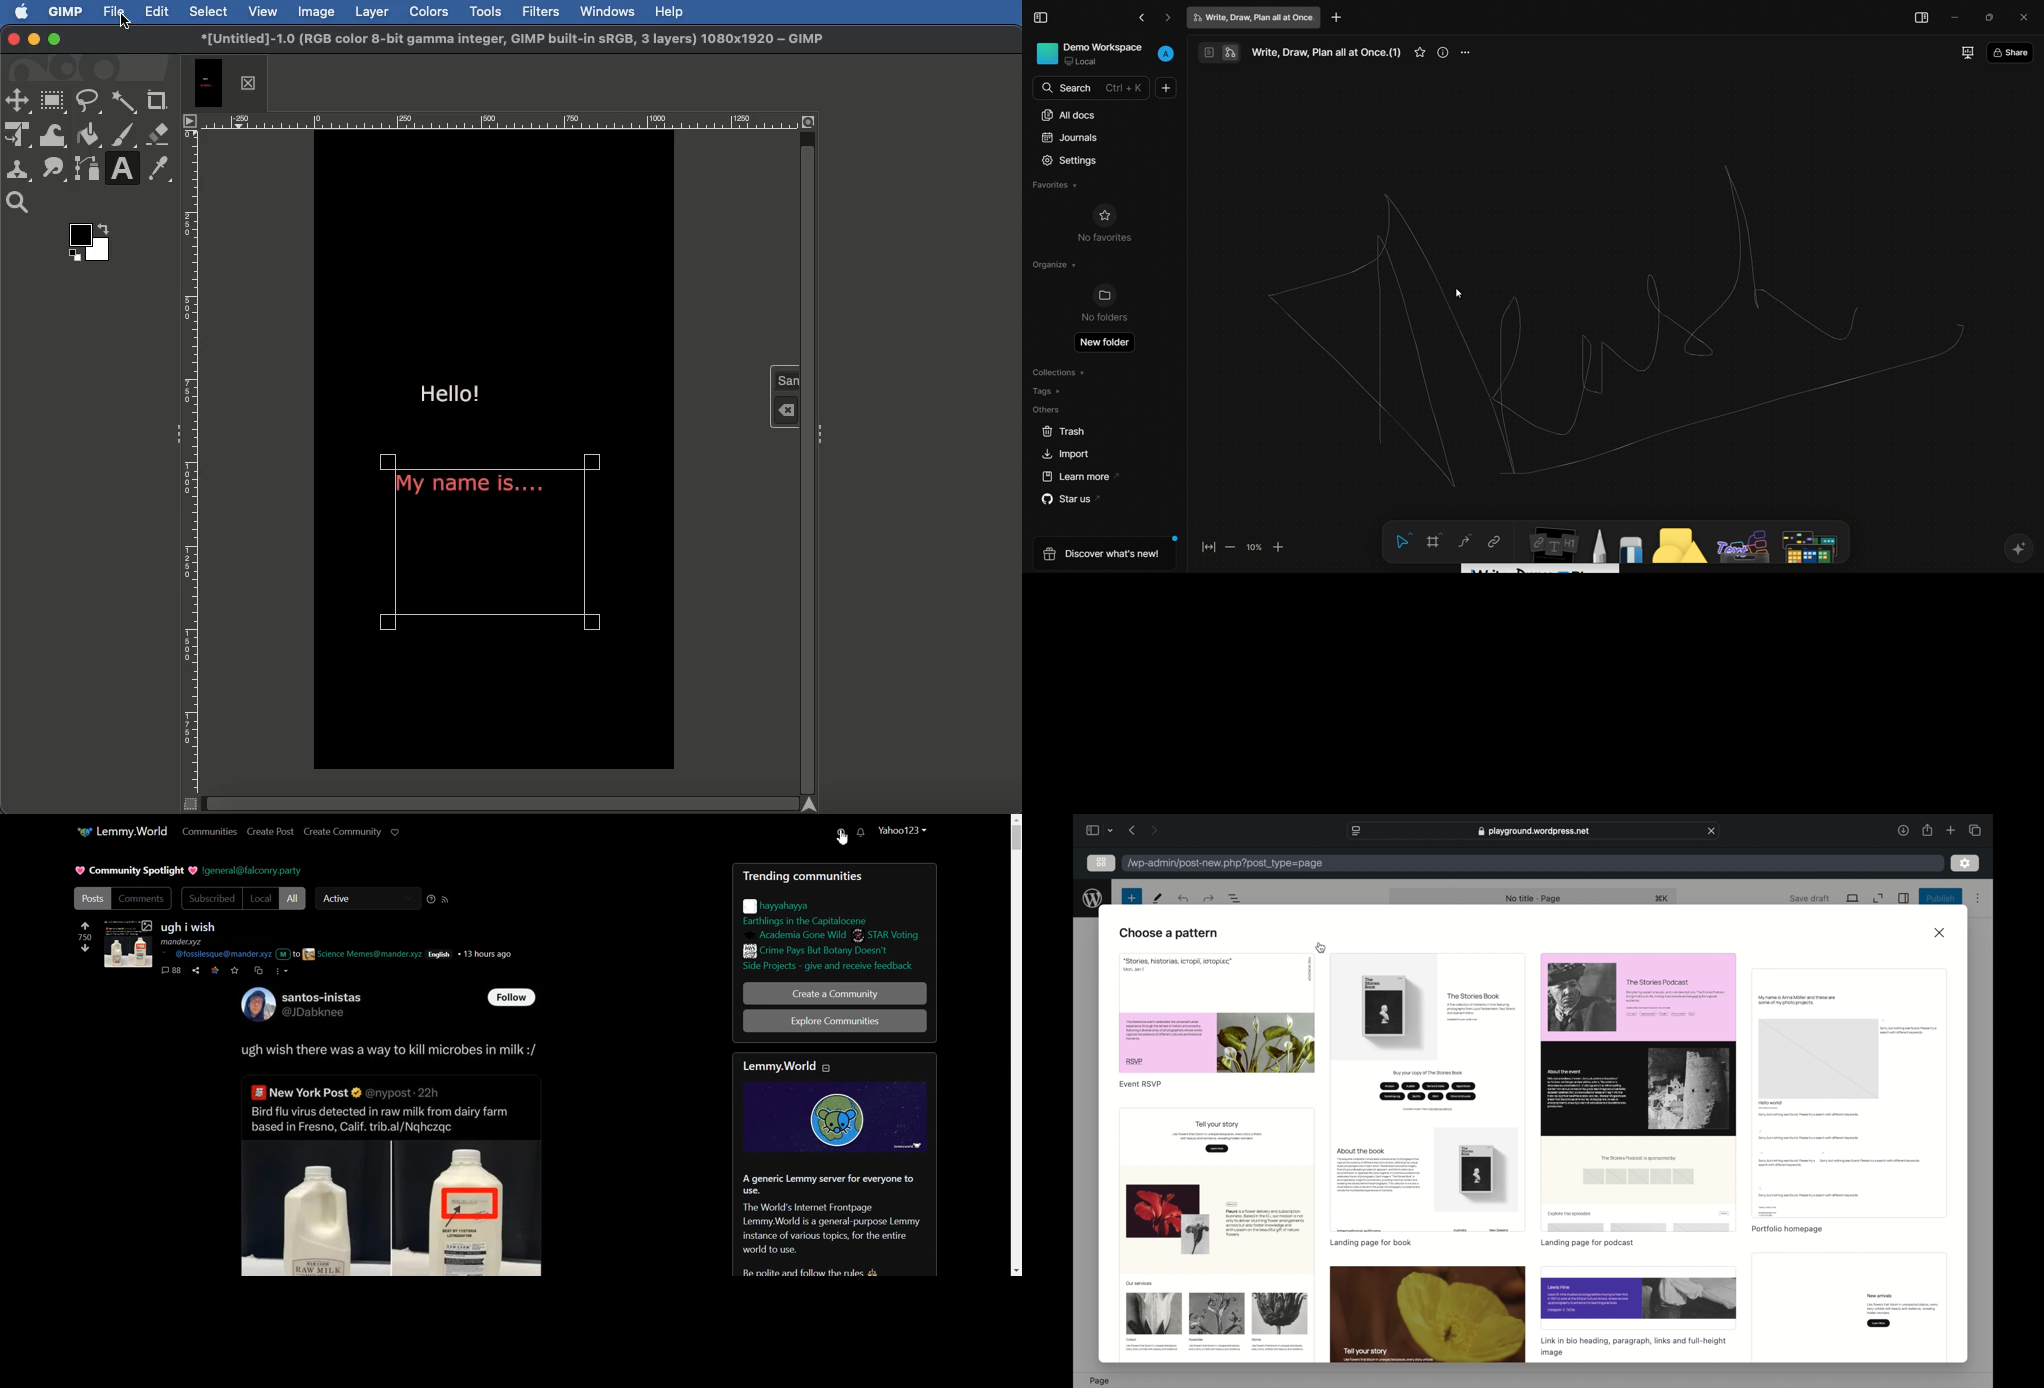 This screenshot has height=1400, width=2044. Describe the element at coordinates (1166, 89) in the screenshot. I see `new document` at that location.